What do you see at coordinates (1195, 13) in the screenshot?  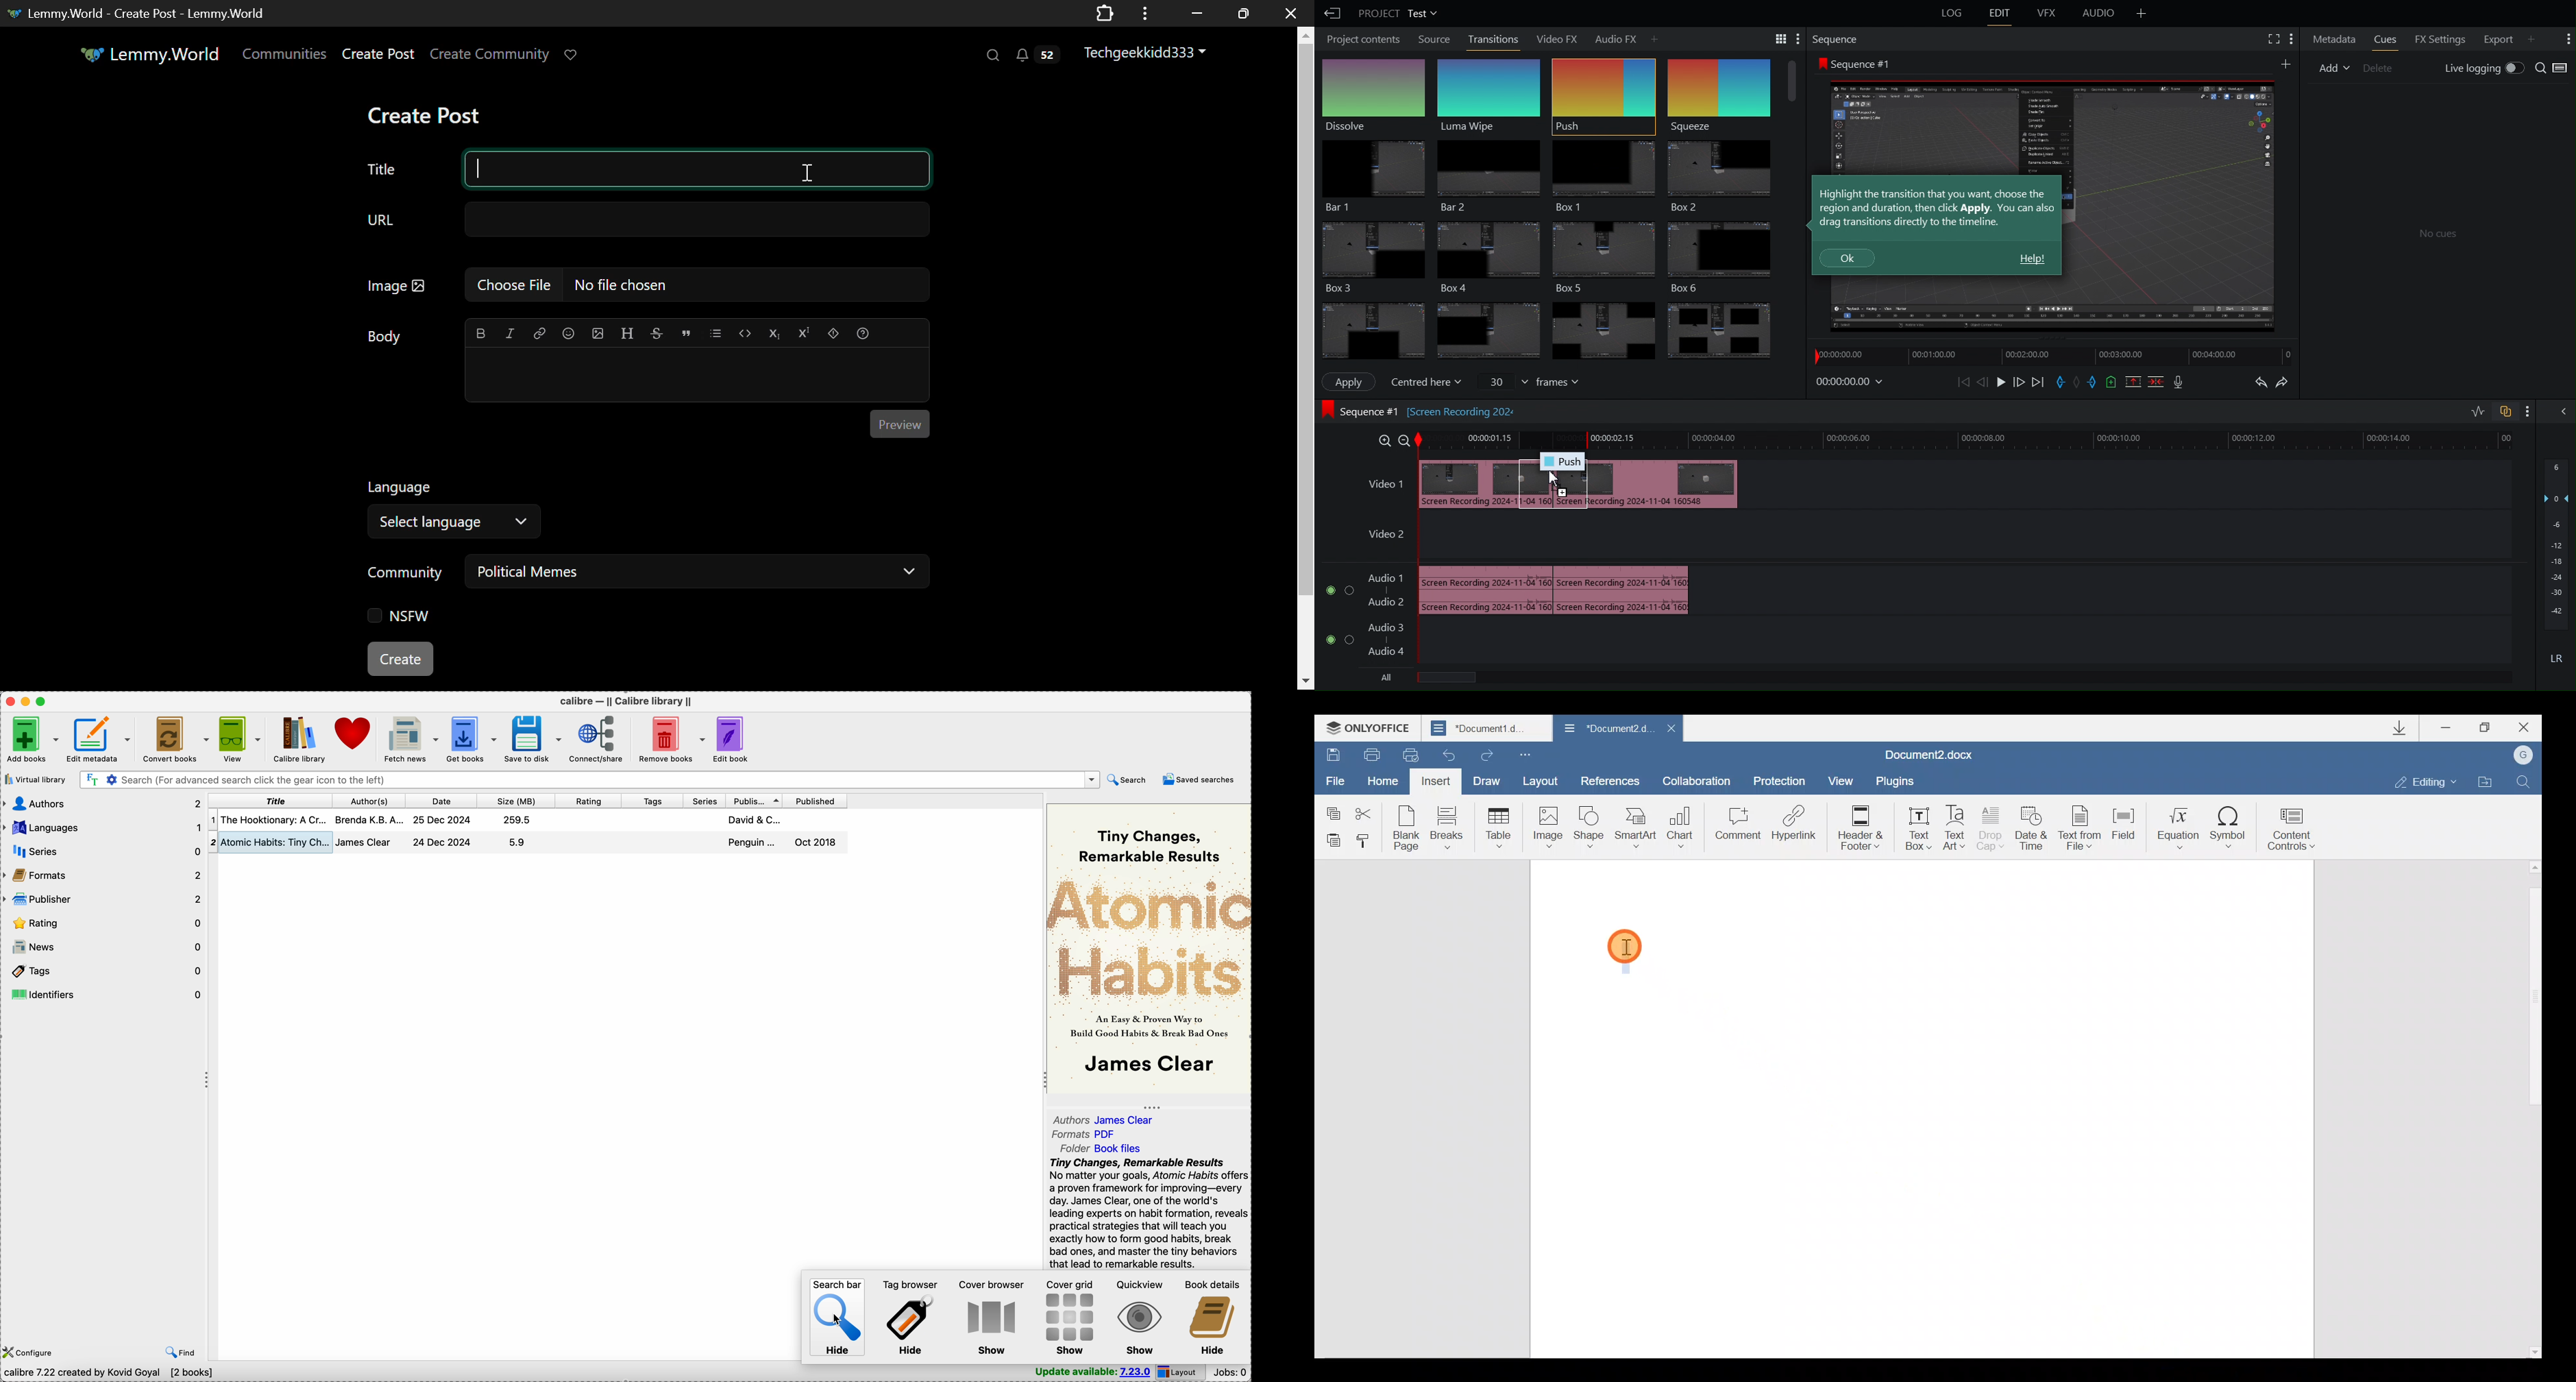 I see `Restore Down` at bounding box center [1195, 13].